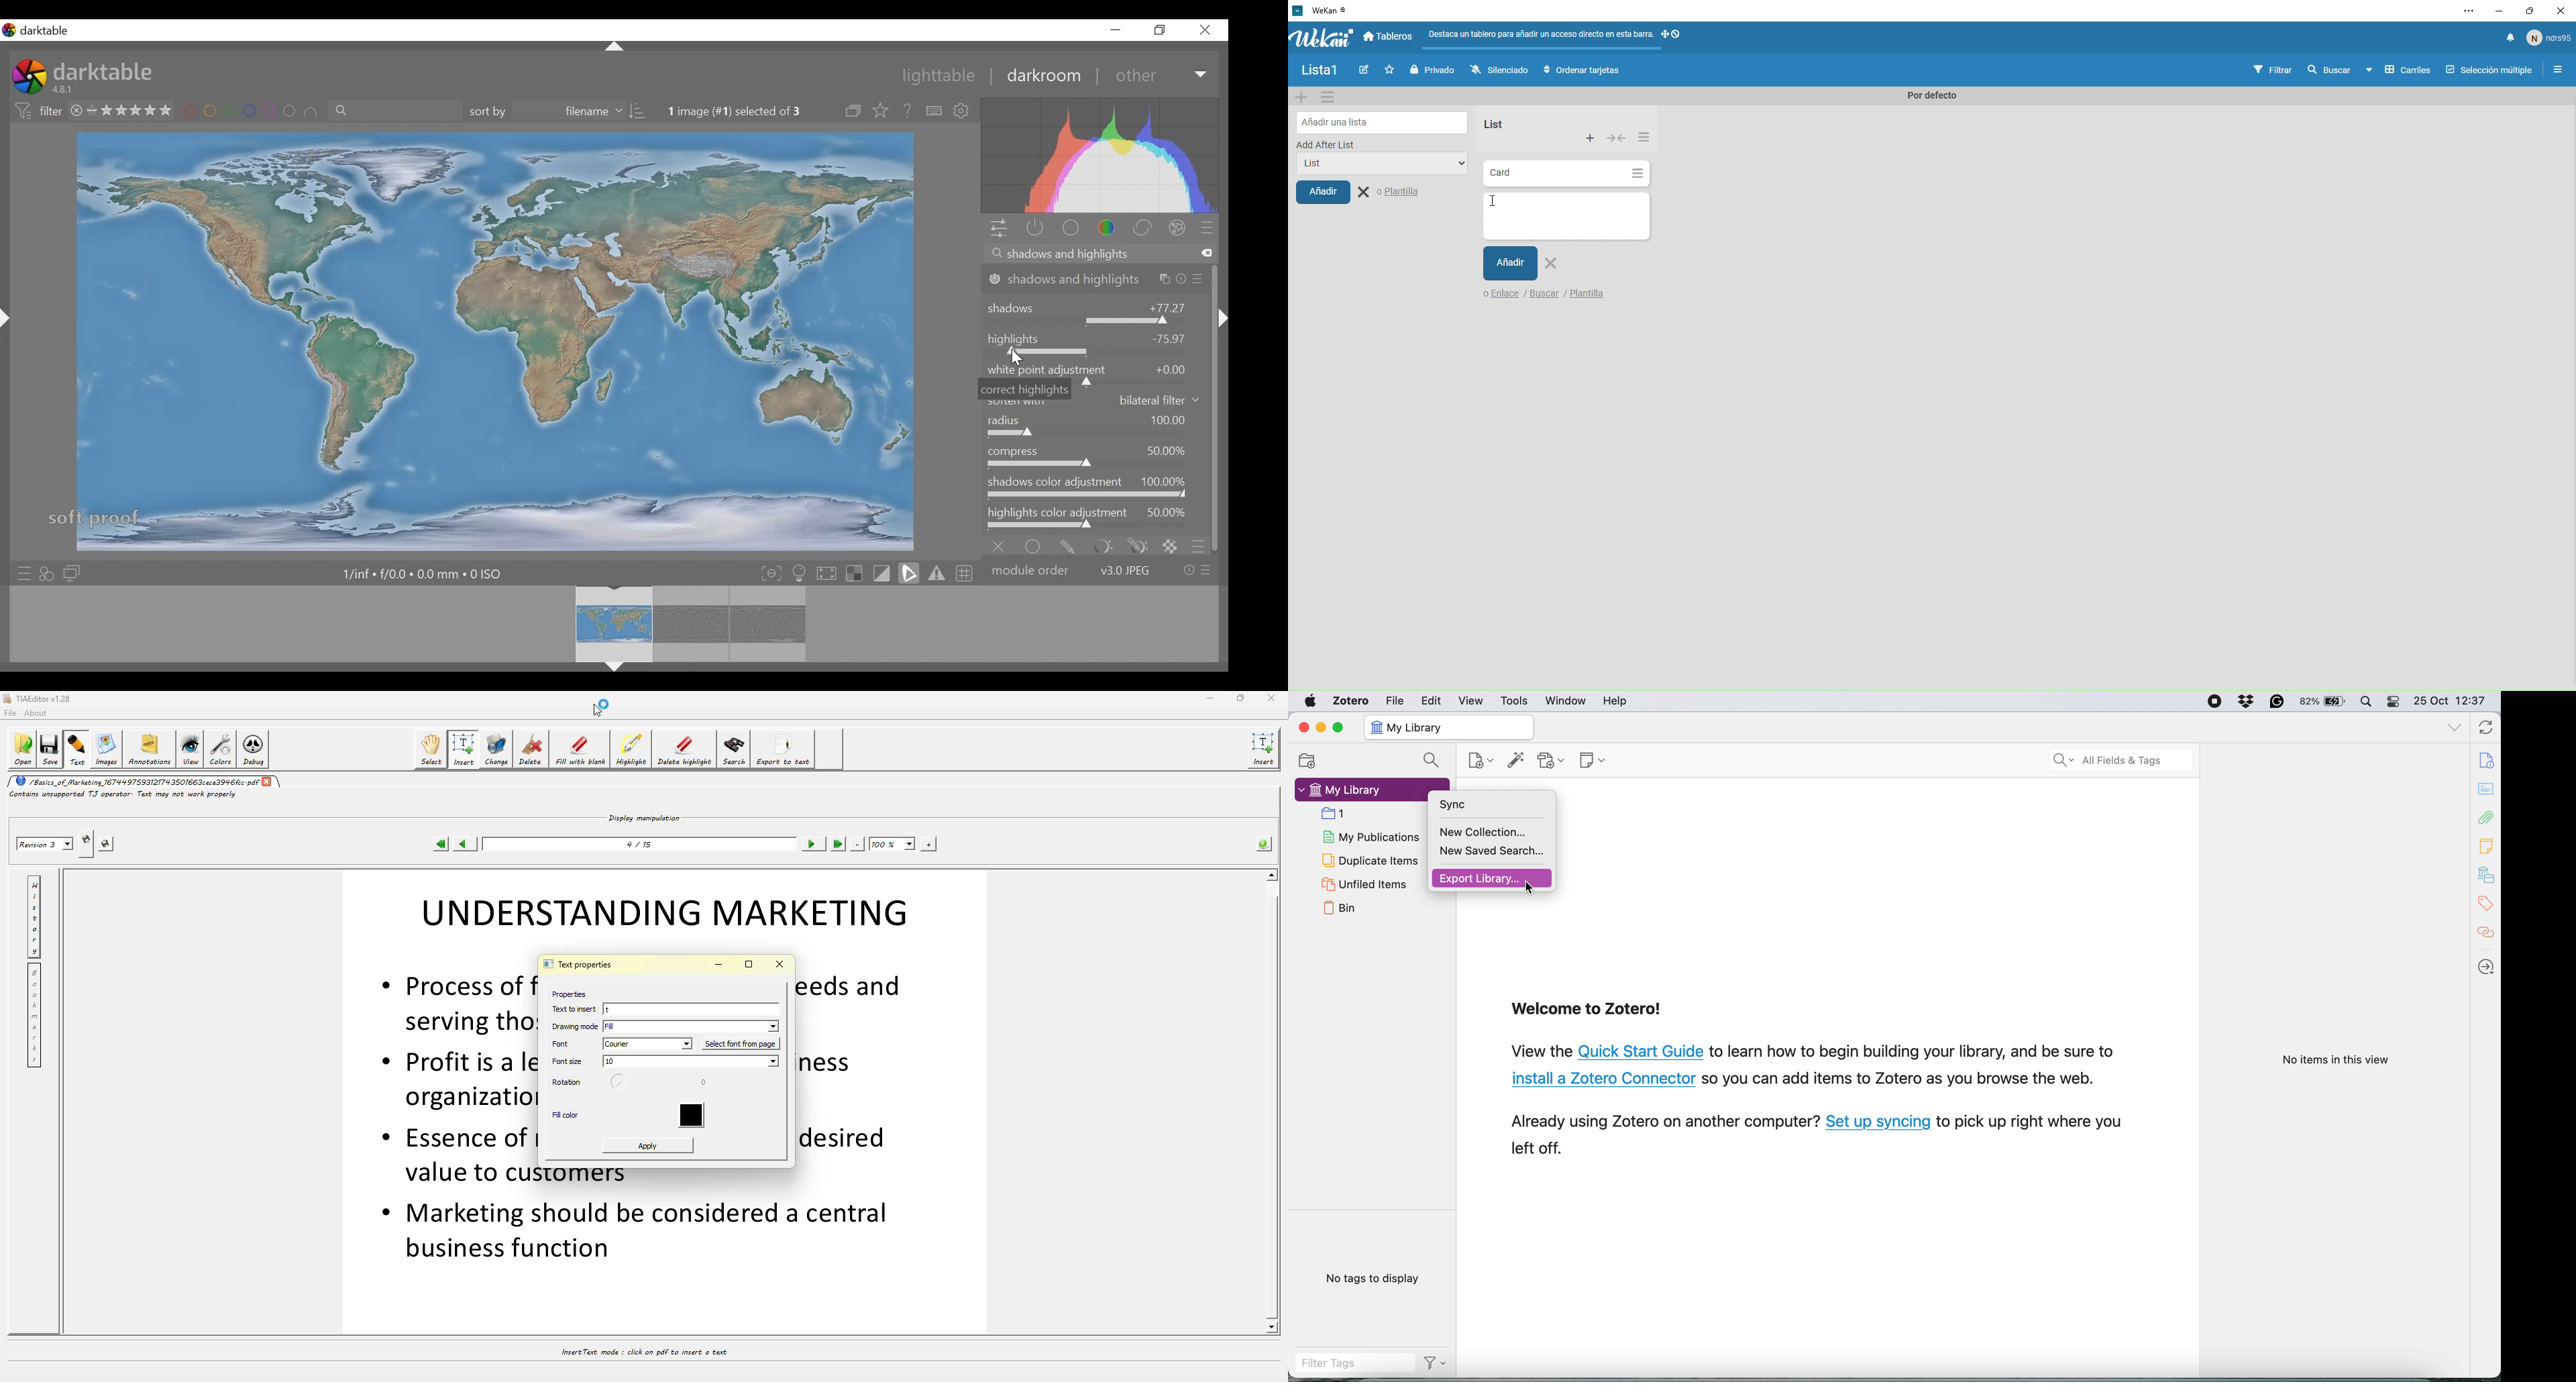  Describe the element at coordinates (1593, 1010) in the screenshot. I see `Welcome to Zotero!` at that location.